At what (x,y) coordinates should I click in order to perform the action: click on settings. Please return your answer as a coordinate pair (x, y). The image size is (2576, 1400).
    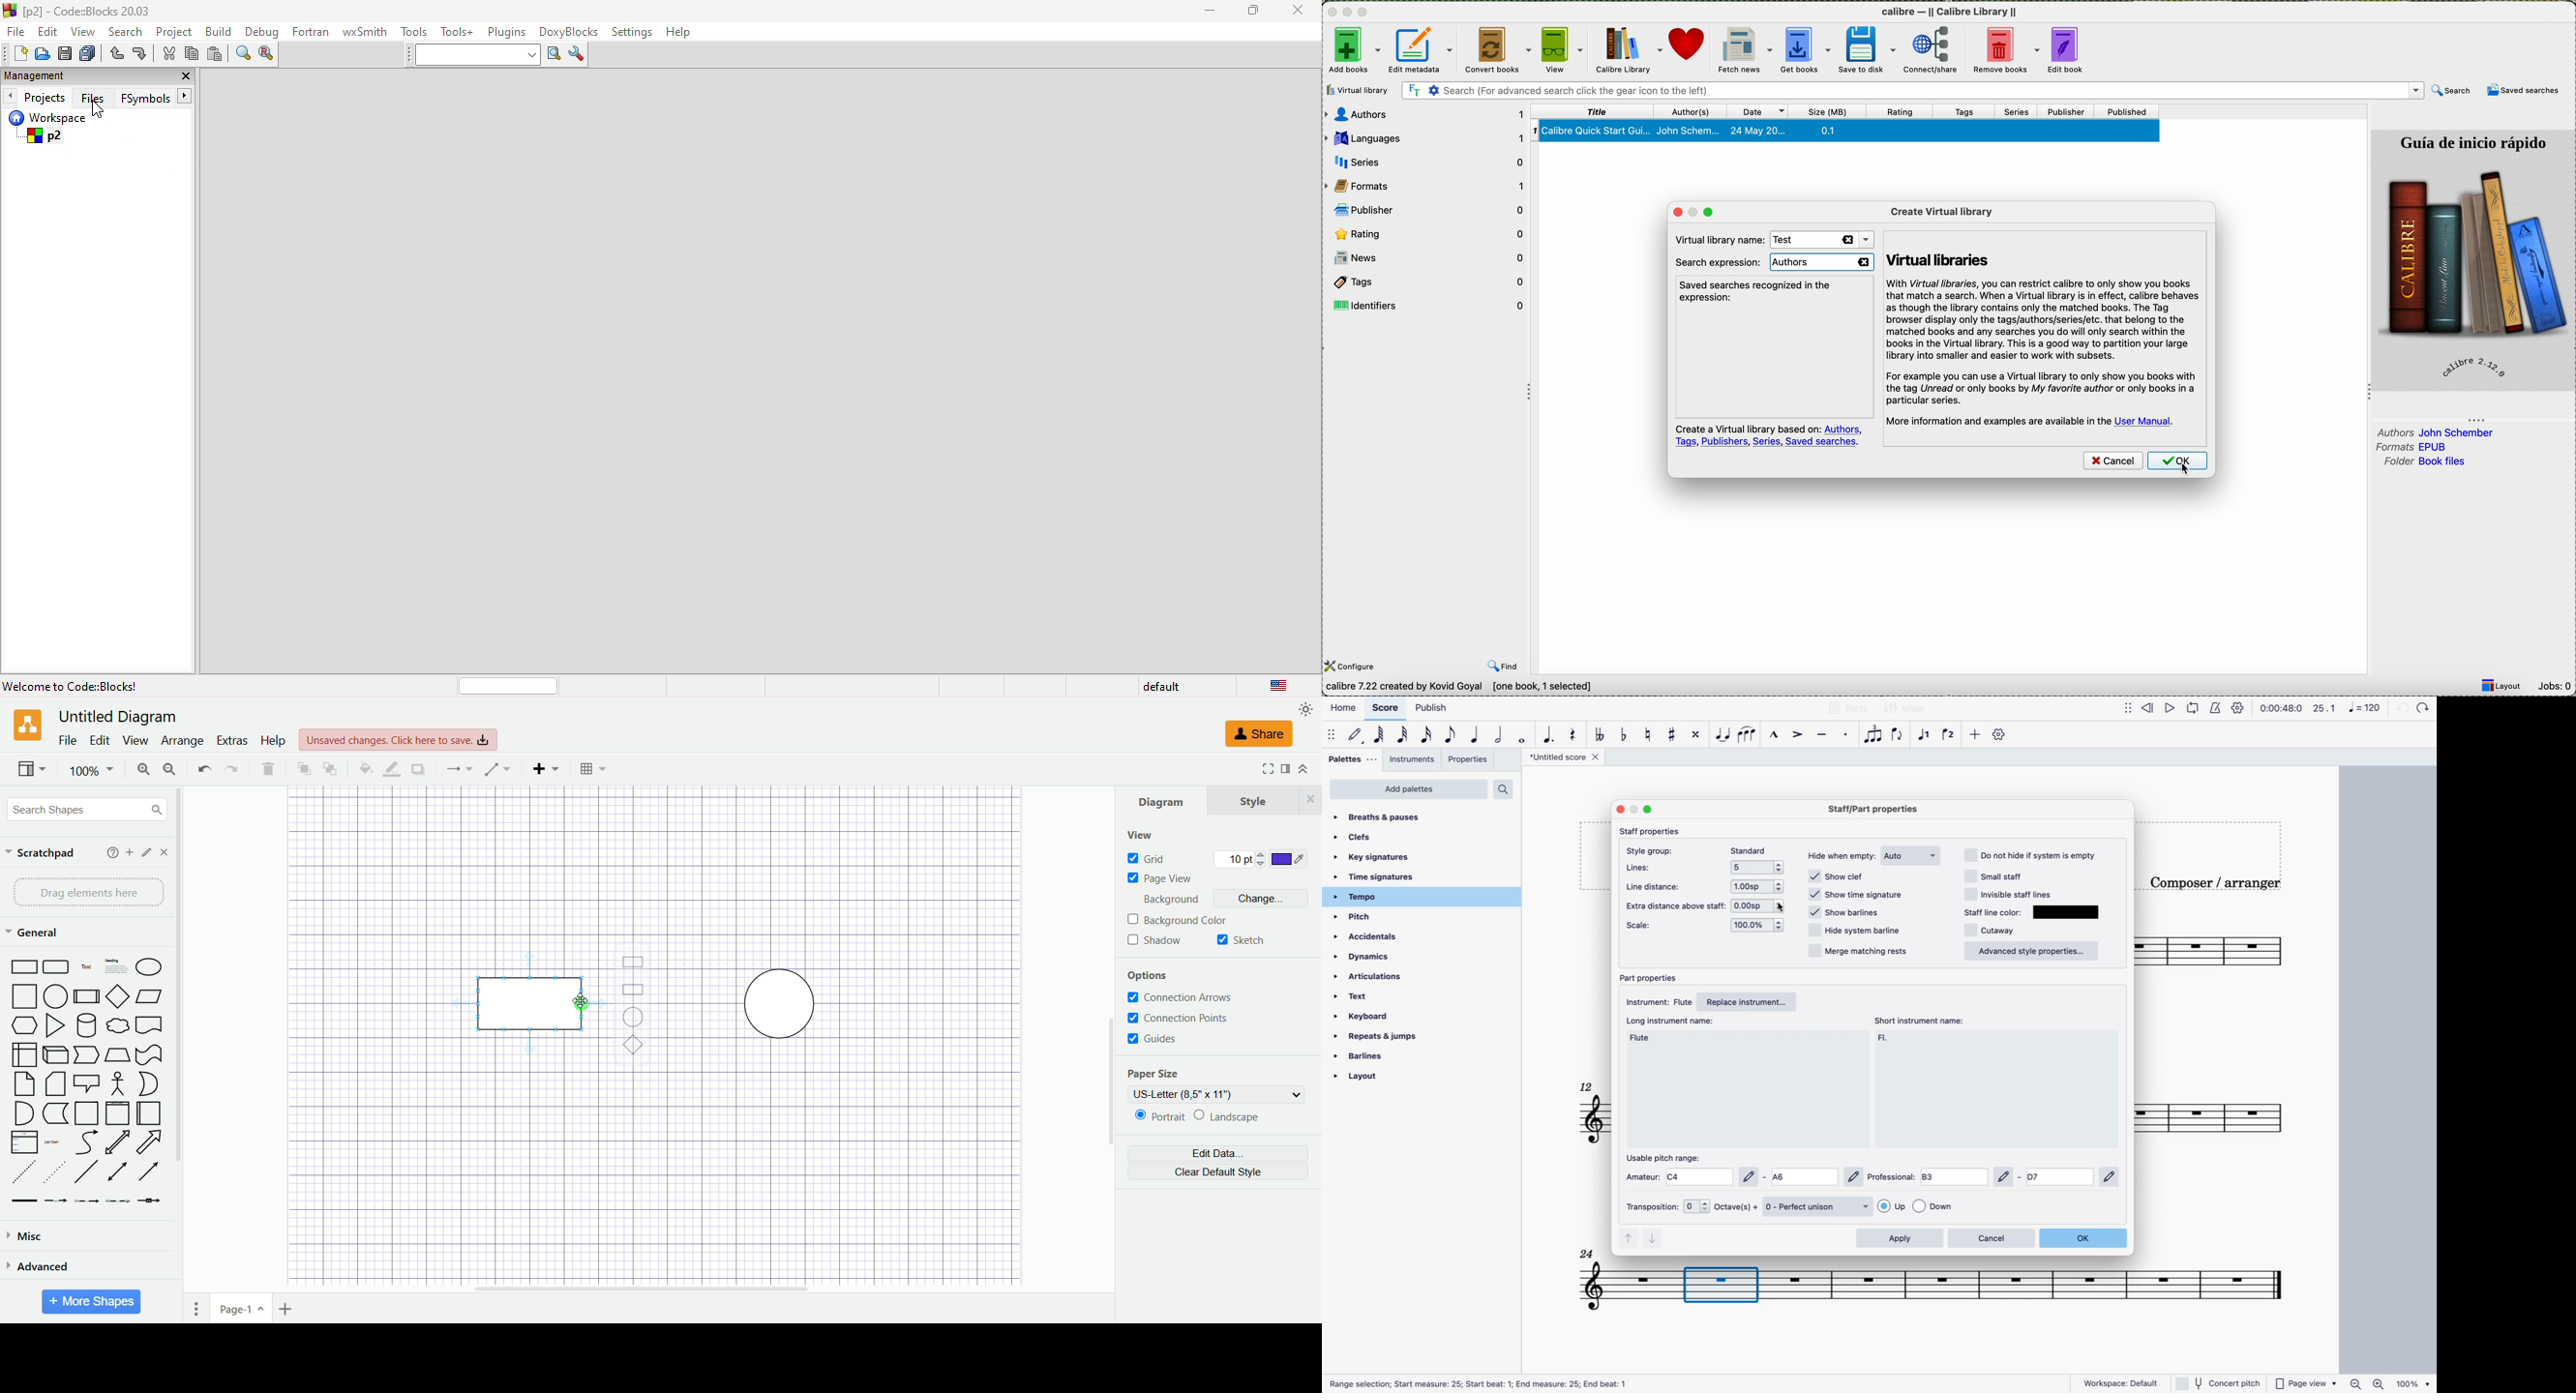
    Looking at the image, I should click on (2003, 736).